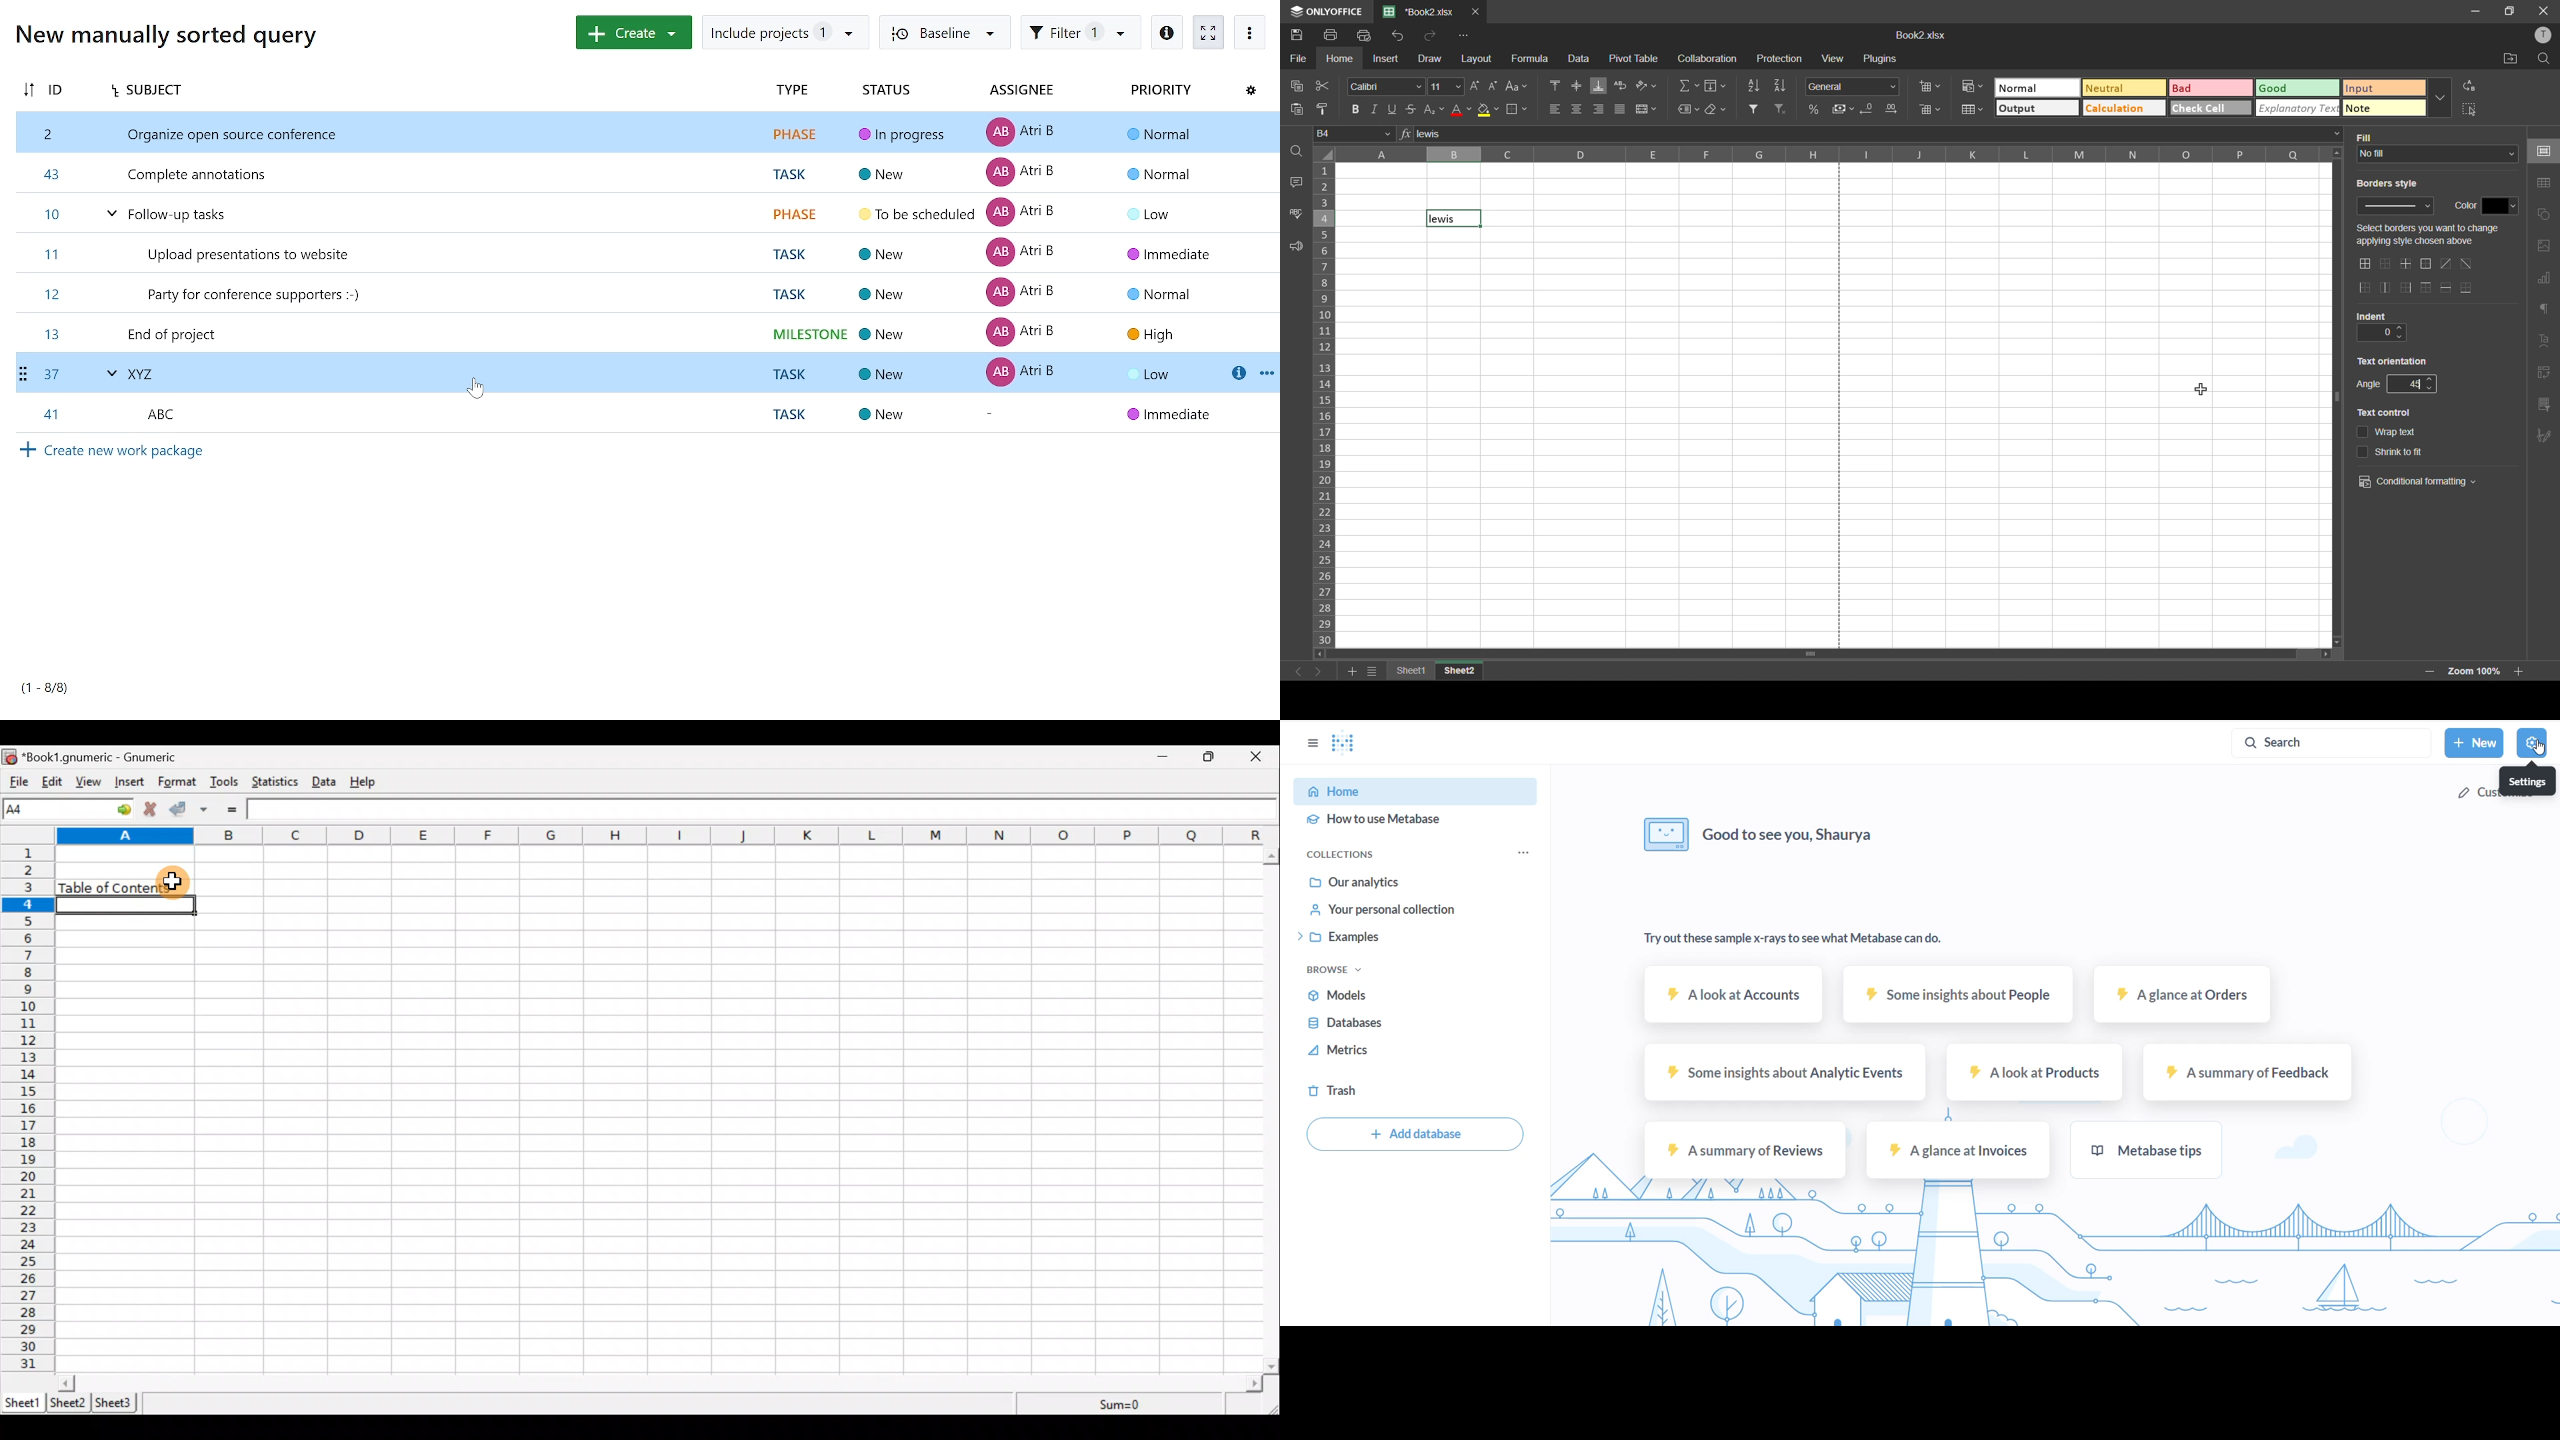  I want to click on formula input, so click(1403, 135).